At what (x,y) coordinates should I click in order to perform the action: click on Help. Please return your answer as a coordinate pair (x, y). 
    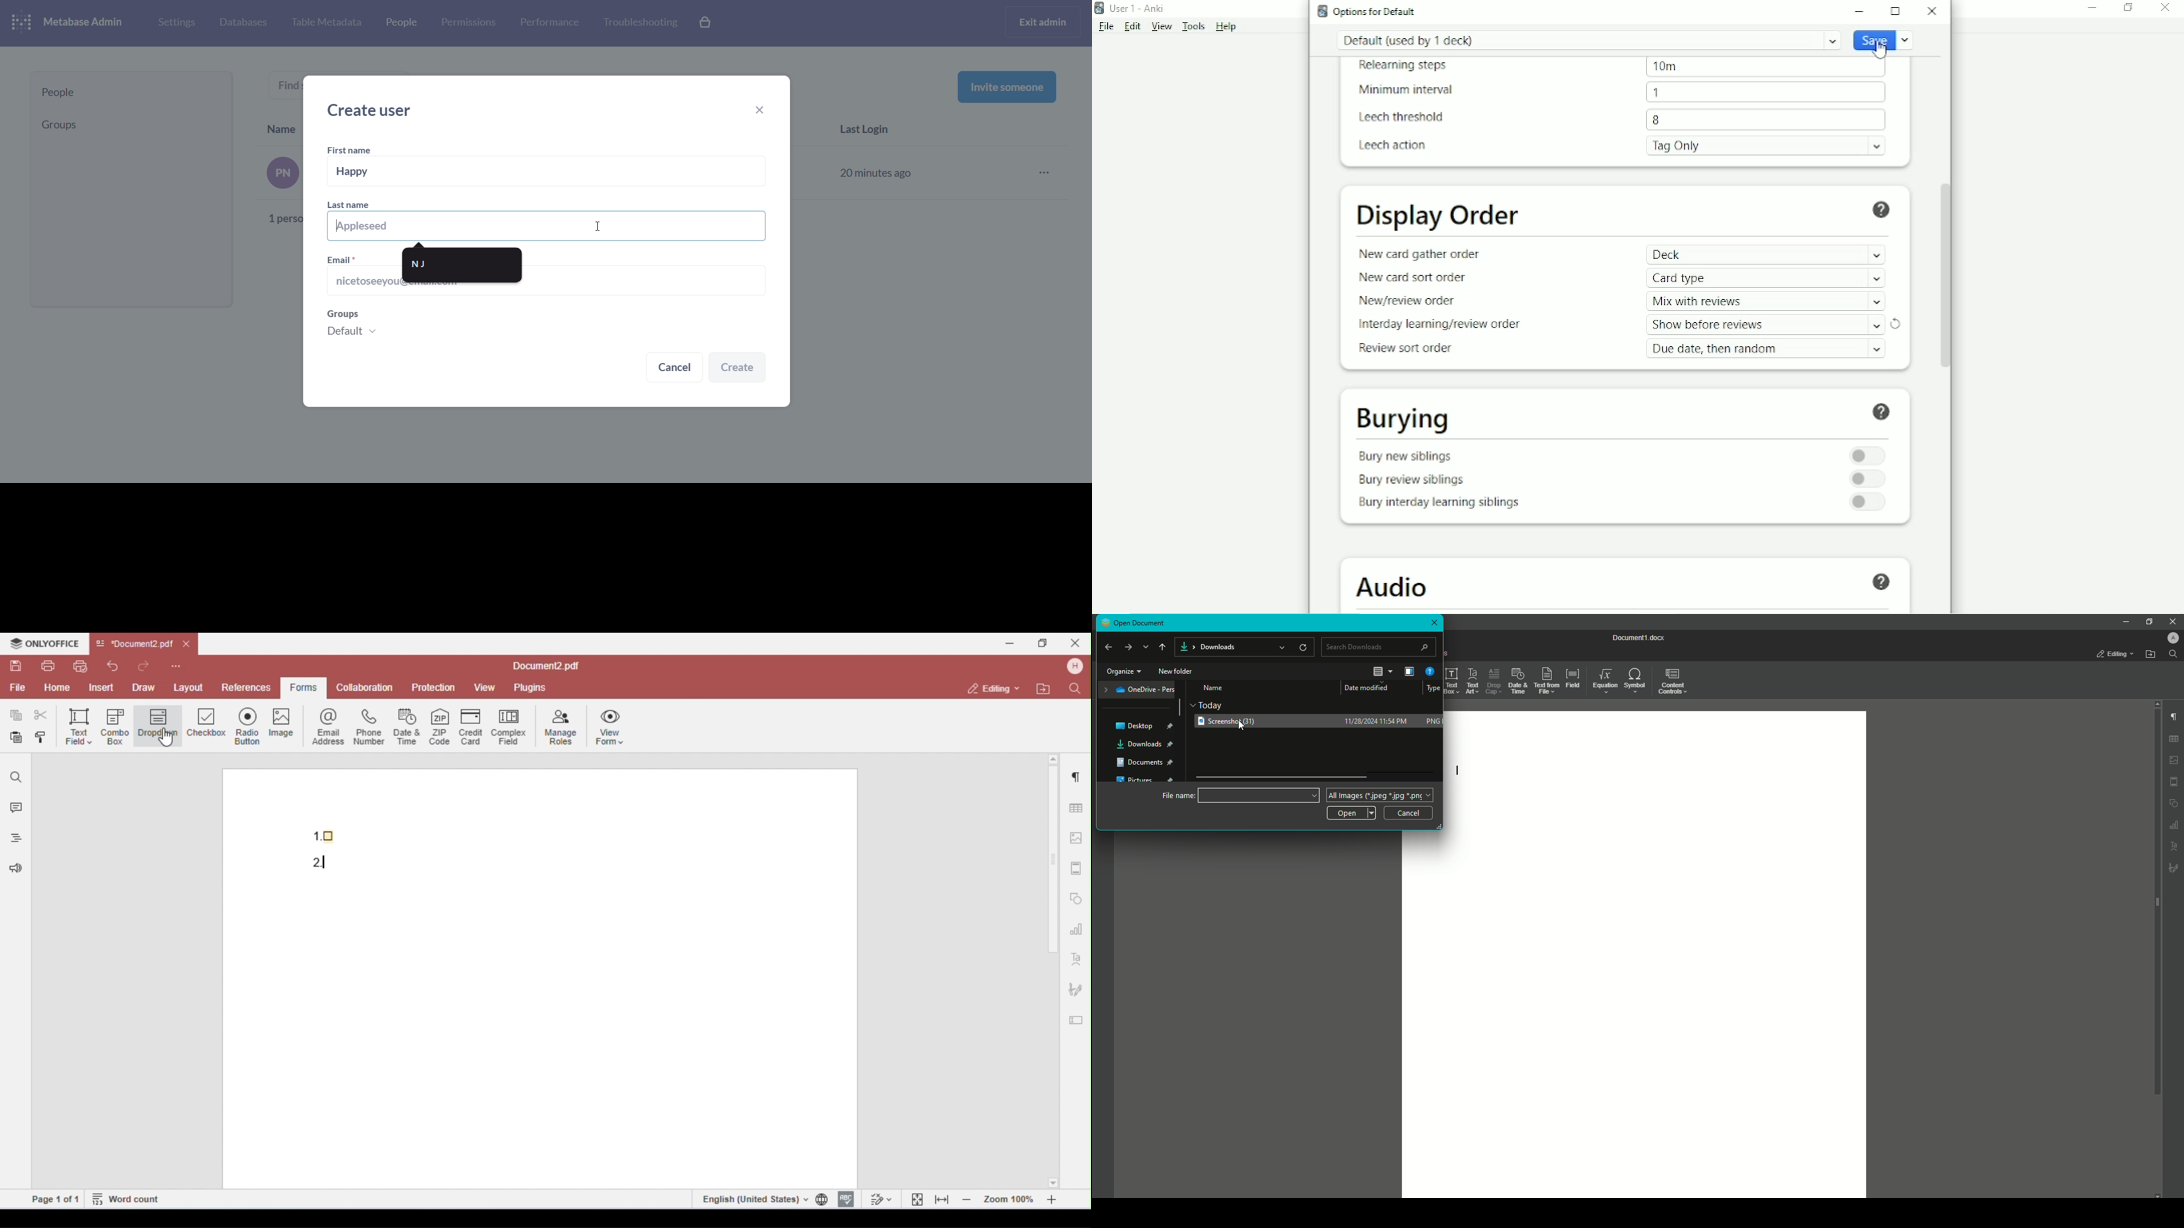
    Looking at the image, I should click on (1227, 27).